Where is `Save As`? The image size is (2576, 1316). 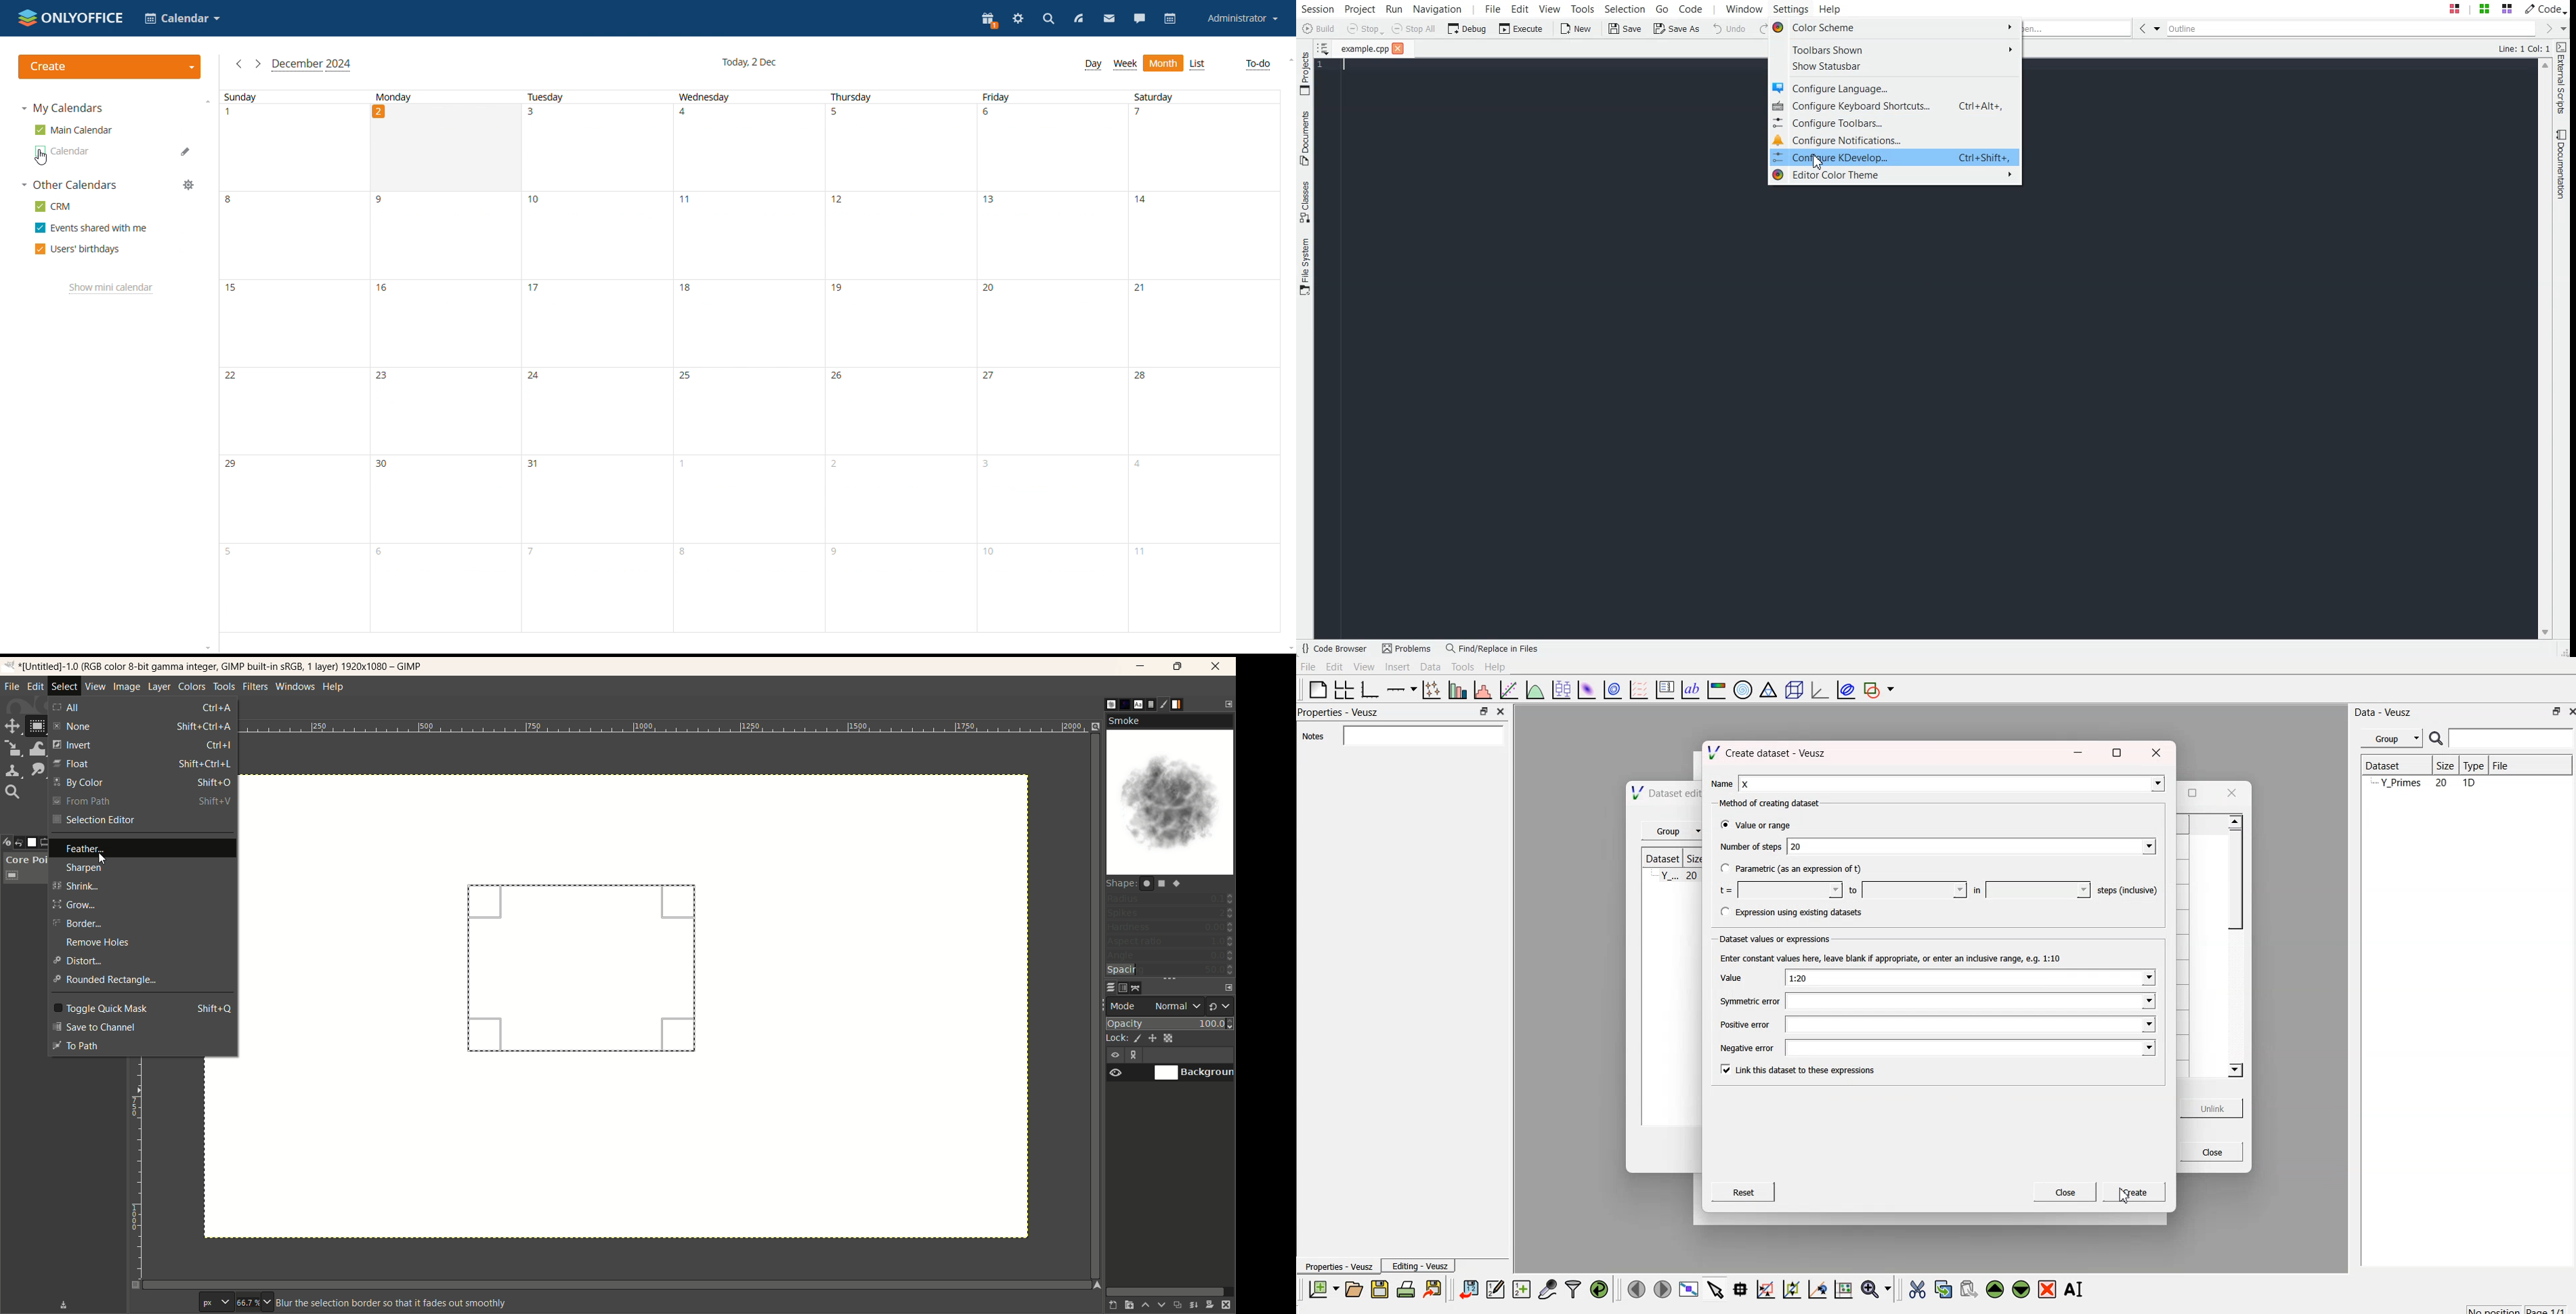 Save As is located at coordinates (1675, 28).